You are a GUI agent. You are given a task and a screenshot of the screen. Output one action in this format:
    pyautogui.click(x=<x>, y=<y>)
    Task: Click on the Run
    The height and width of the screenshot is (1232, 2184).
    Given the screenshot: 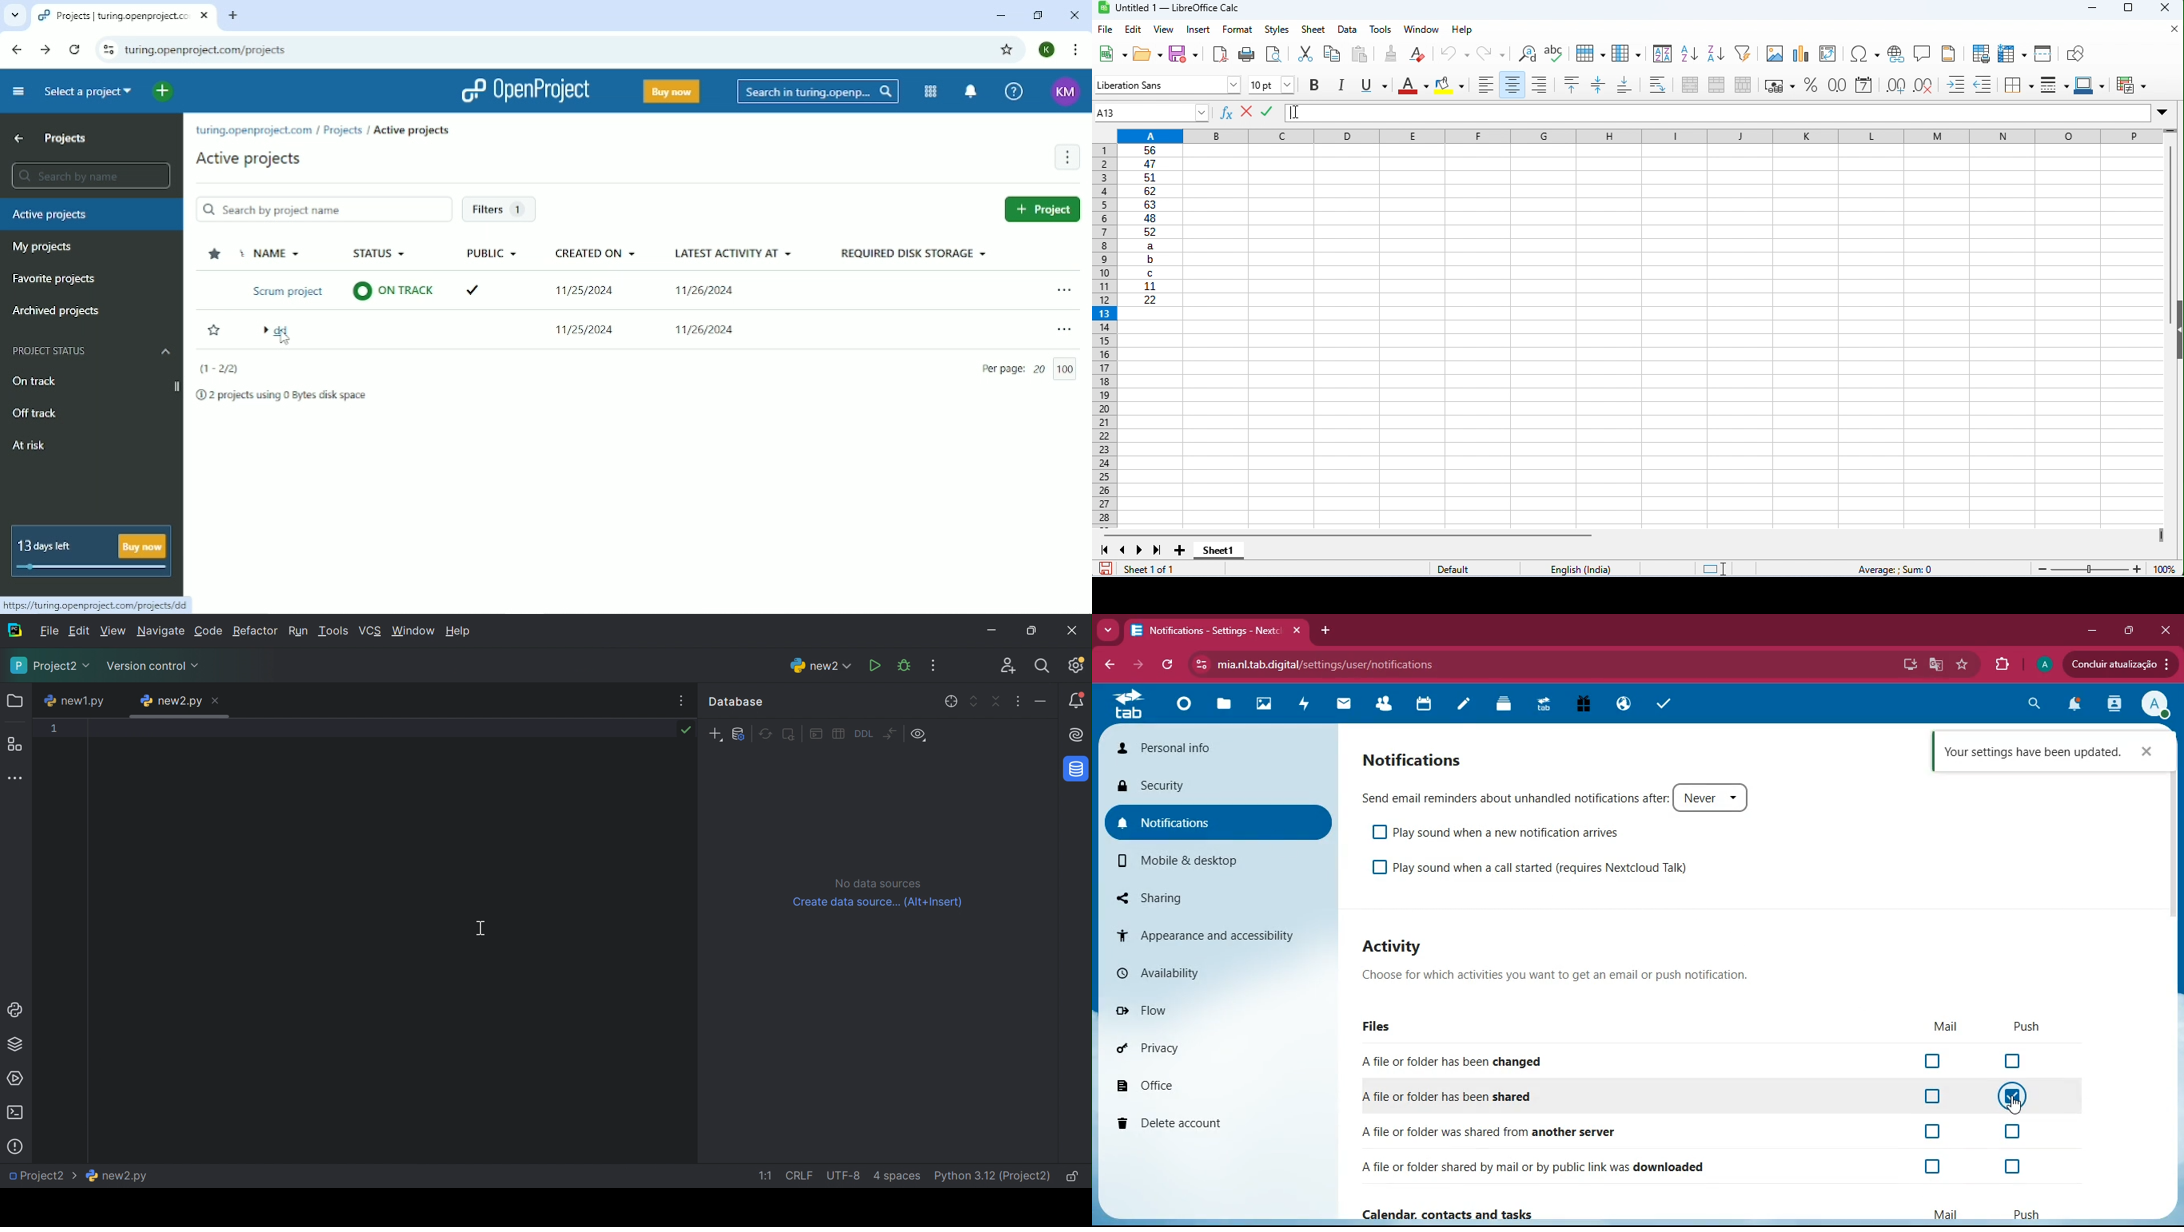 What is the action you would take?
    pyautogui.click(x=877, y=666)
    